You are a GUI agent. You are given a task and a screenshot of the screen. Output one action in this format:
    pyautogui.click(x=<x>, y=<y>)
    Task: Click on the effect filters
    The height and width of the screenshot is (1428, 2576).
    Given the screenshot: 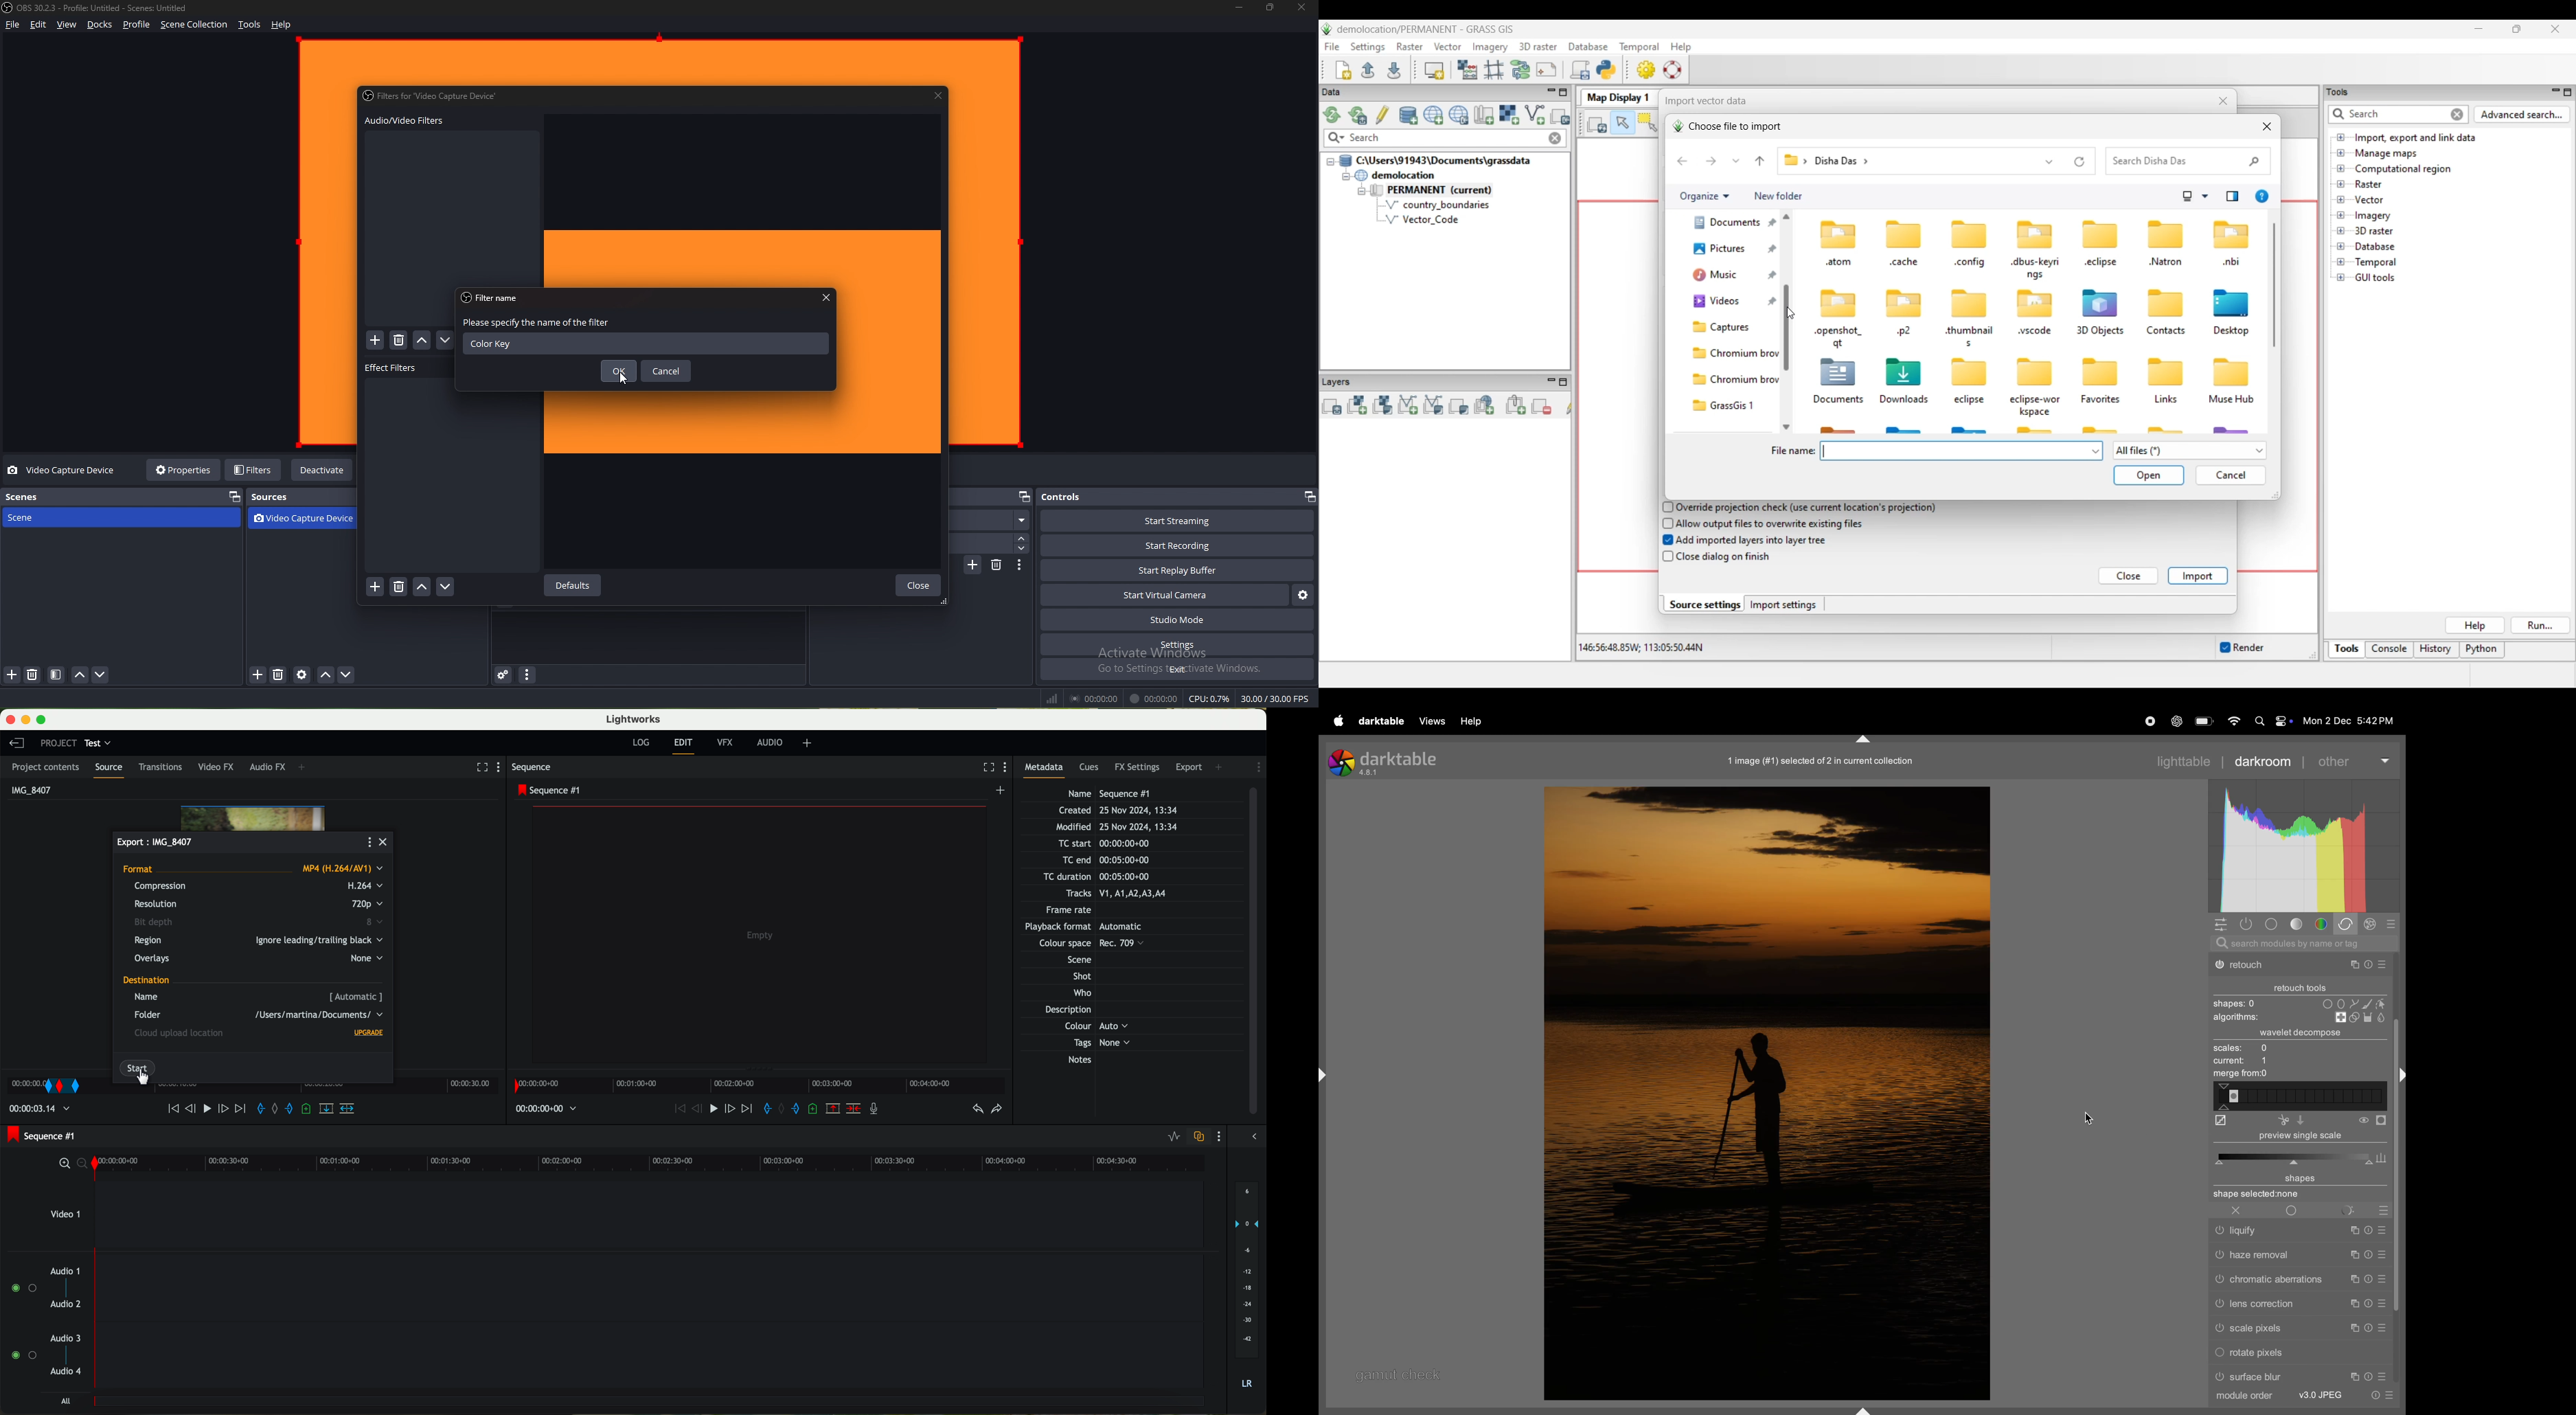 What is the action you would take?
    pyautogui.click(x=392, y=368)
    